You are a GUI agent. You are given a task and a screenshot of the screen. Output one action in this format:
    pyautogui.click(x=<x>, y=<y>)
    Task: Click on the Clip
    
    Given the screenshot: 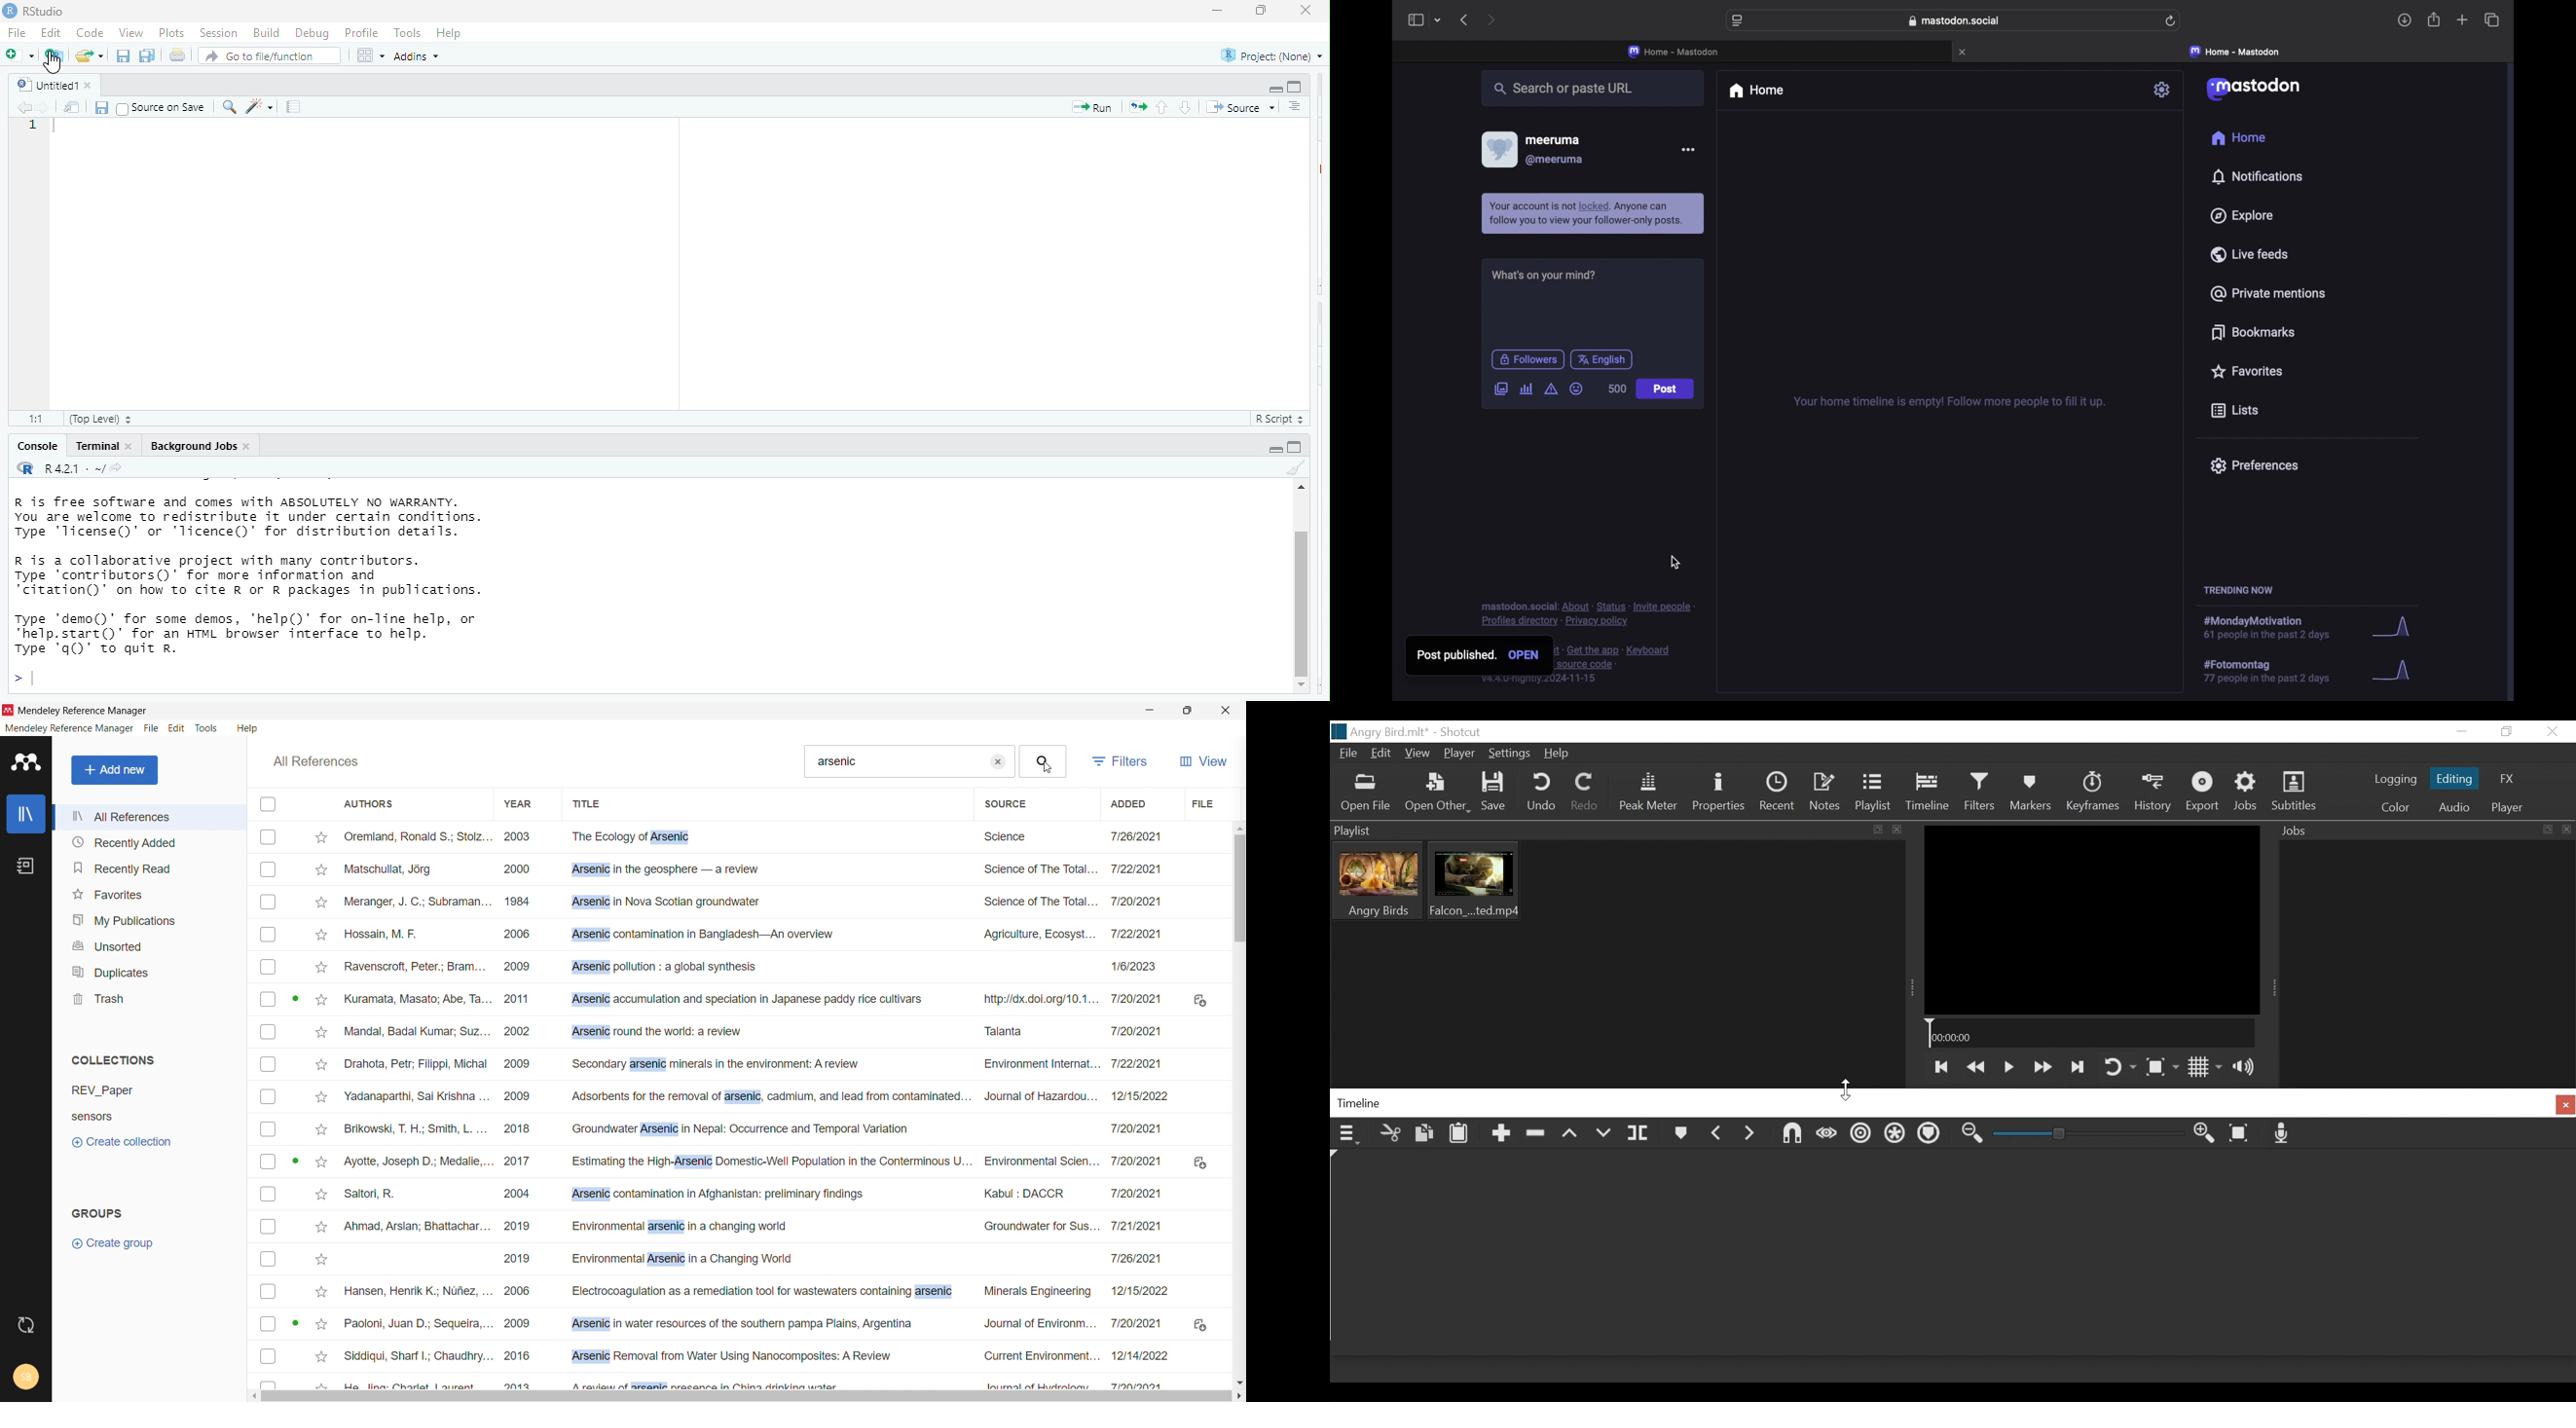 What is the action you would take?
    pyautogui.click(x=1378, y=881)
    